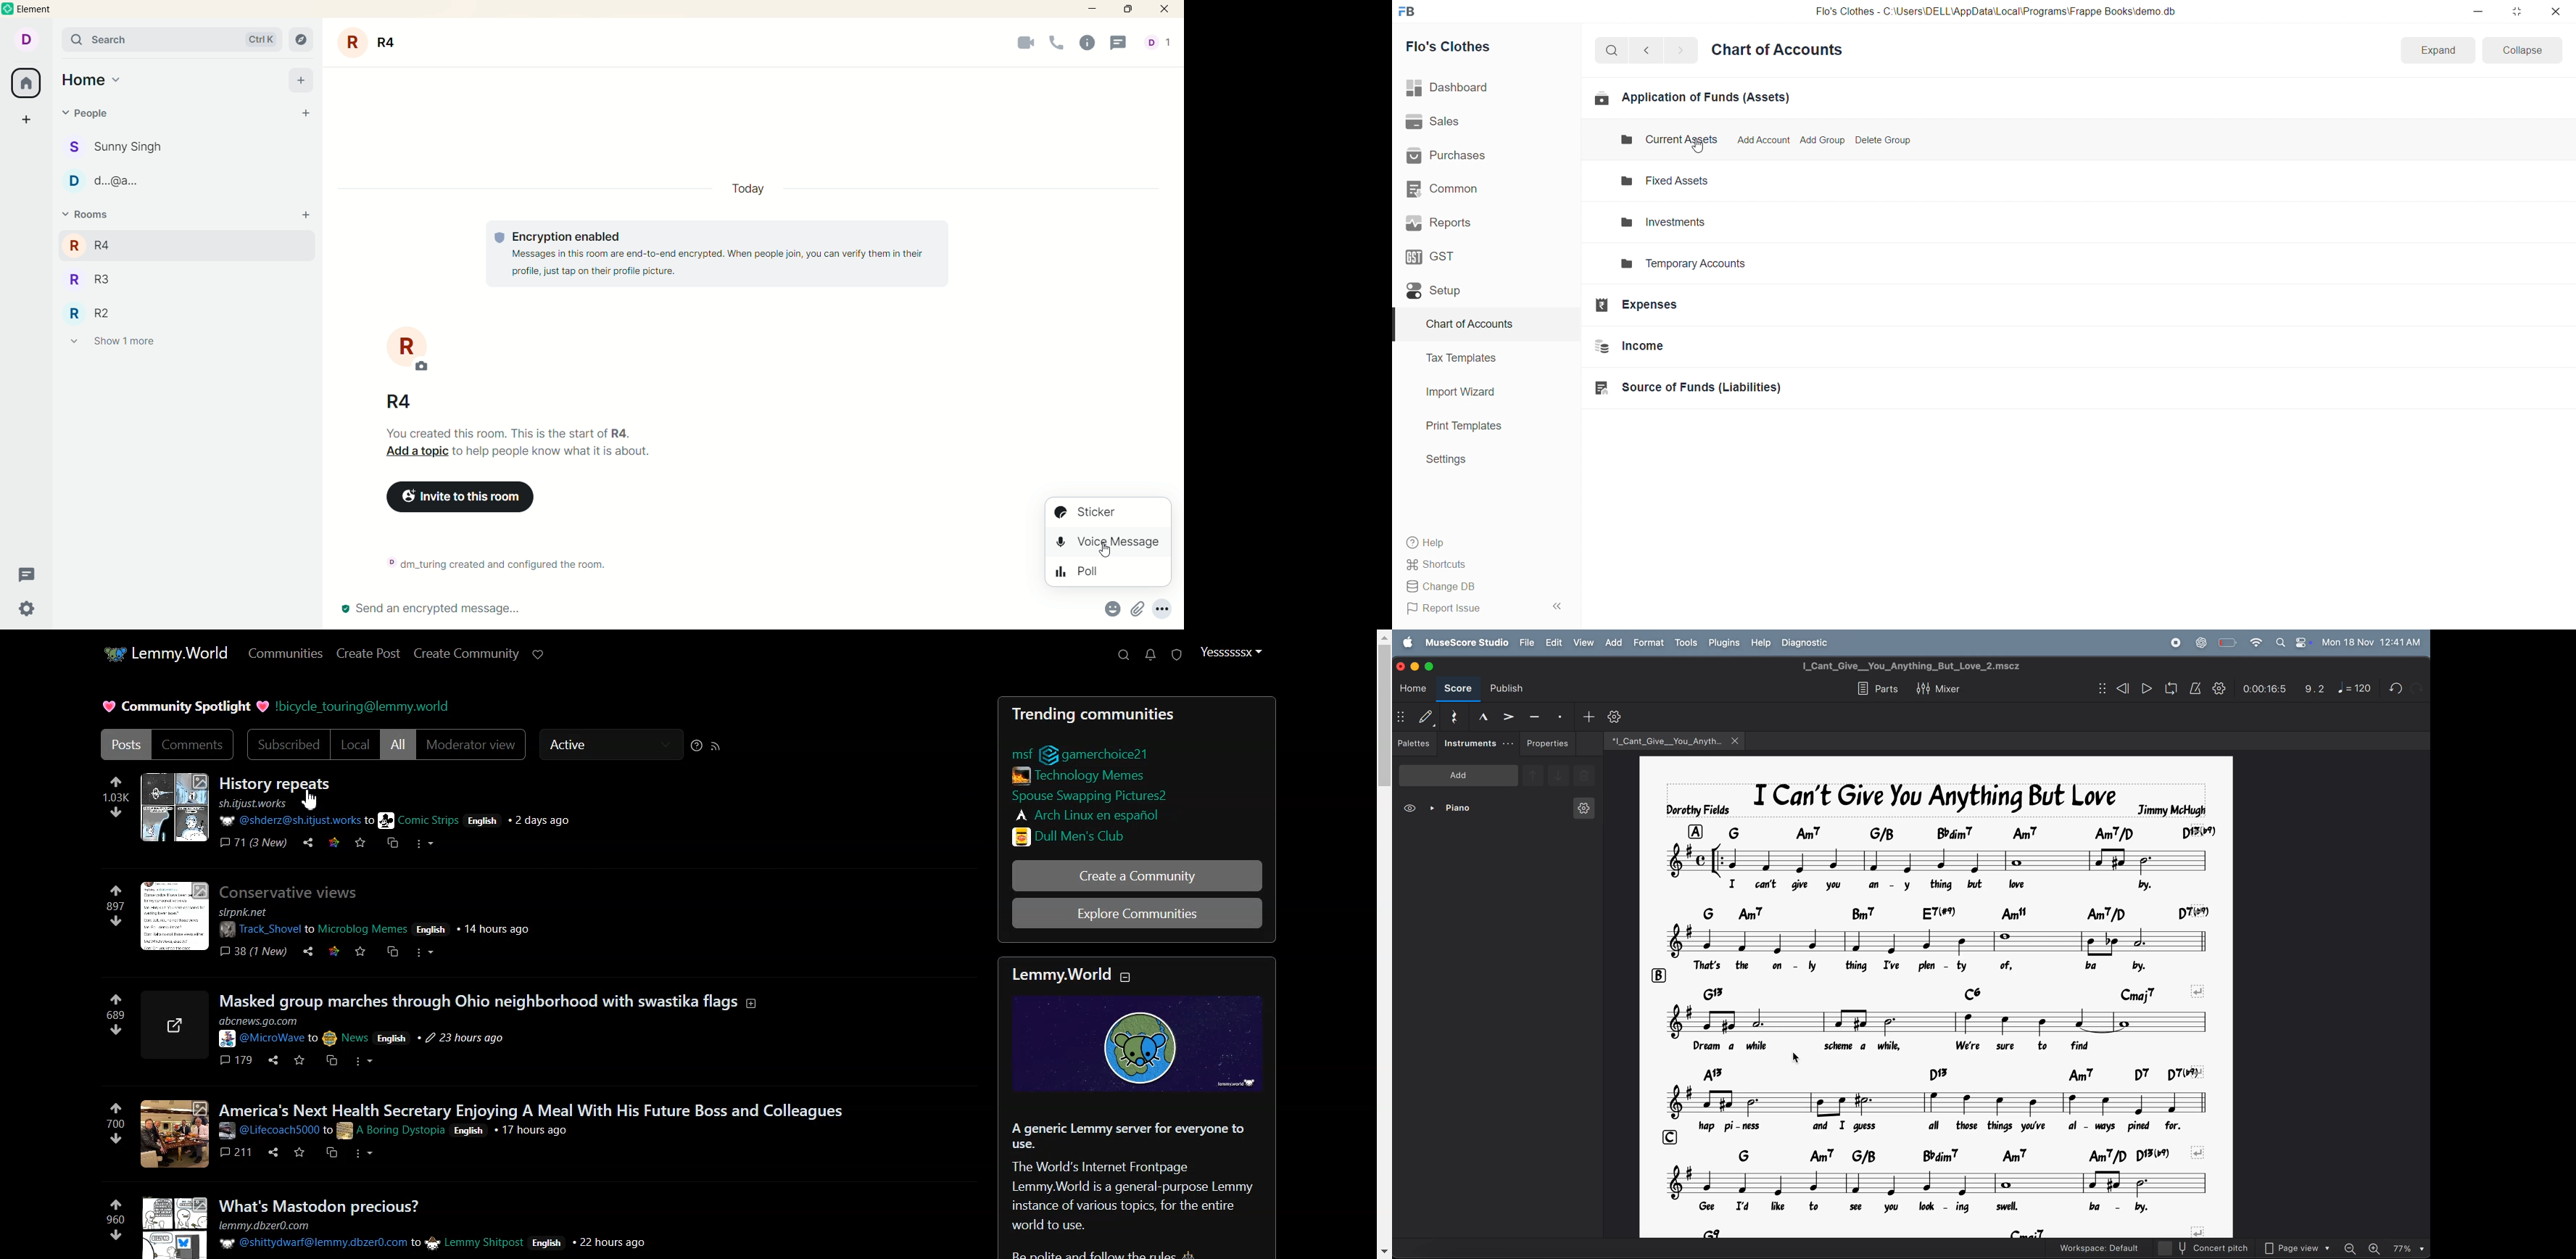 The height and width of the screenshot is (1260, 2576). I want to click on Change DB, so click(1480, 587).